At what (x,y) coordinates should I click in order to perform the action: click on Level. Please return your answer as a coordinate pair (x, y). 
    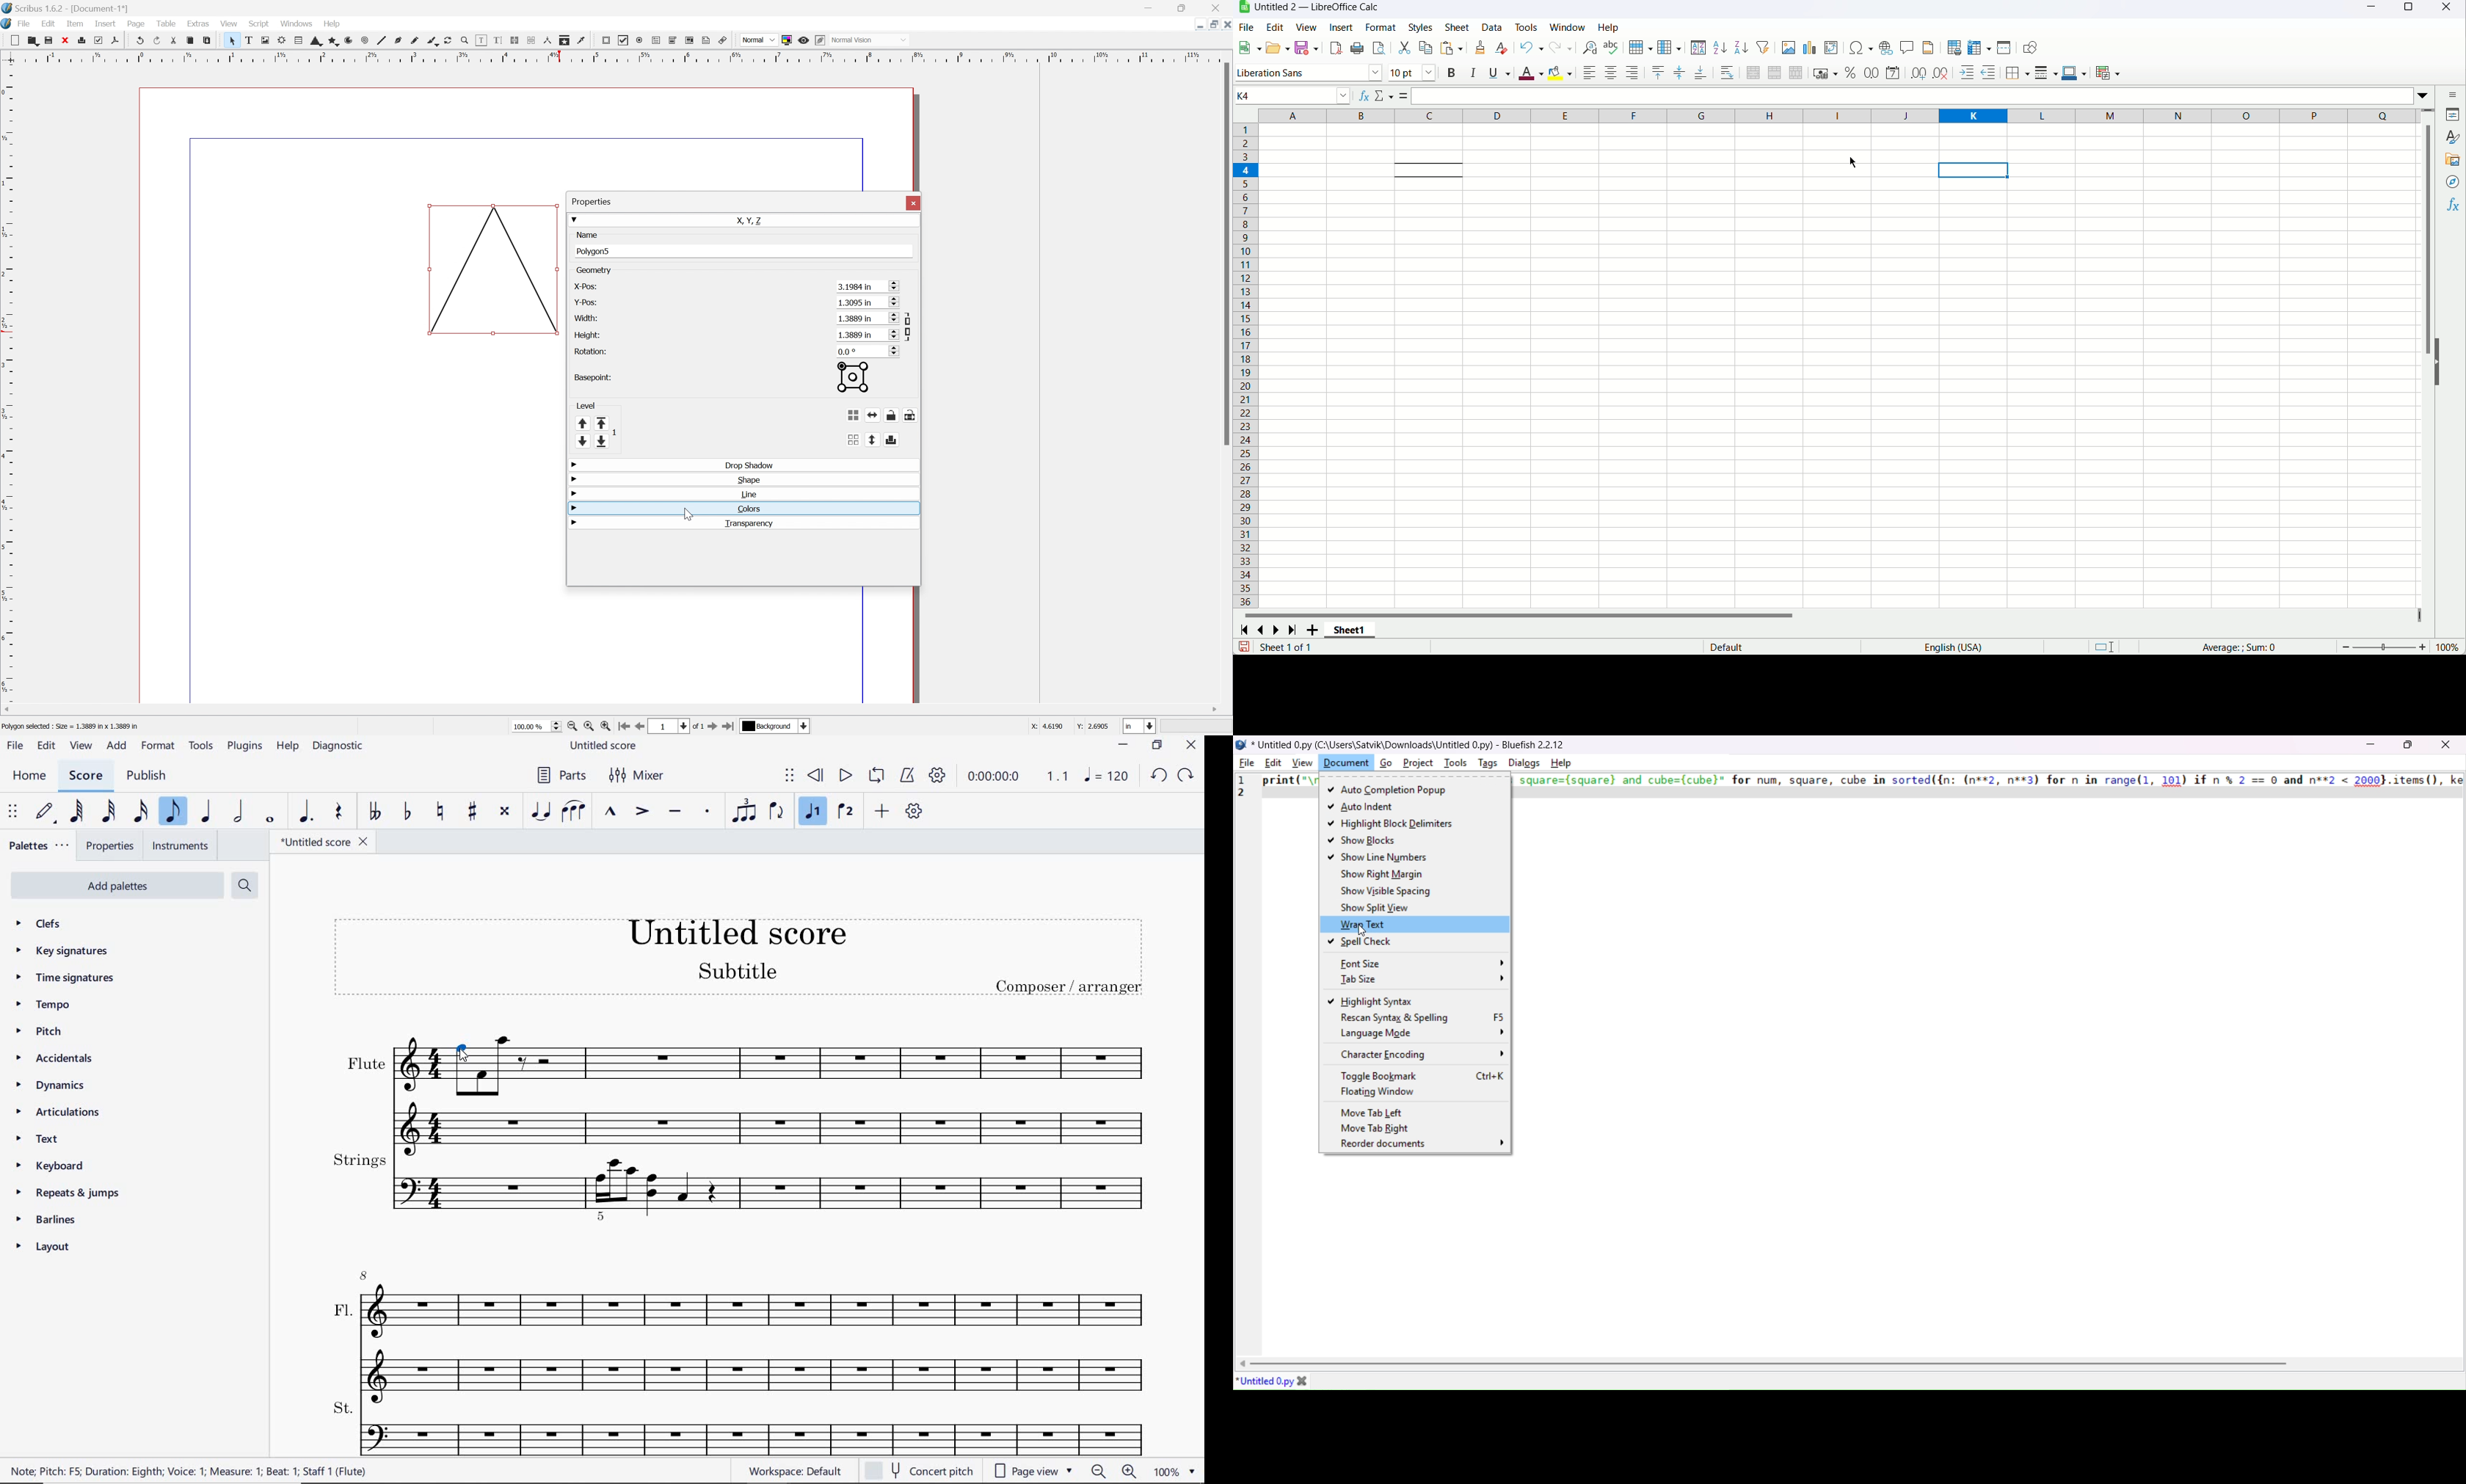
    Looking at the image, I should click on (595, 433).